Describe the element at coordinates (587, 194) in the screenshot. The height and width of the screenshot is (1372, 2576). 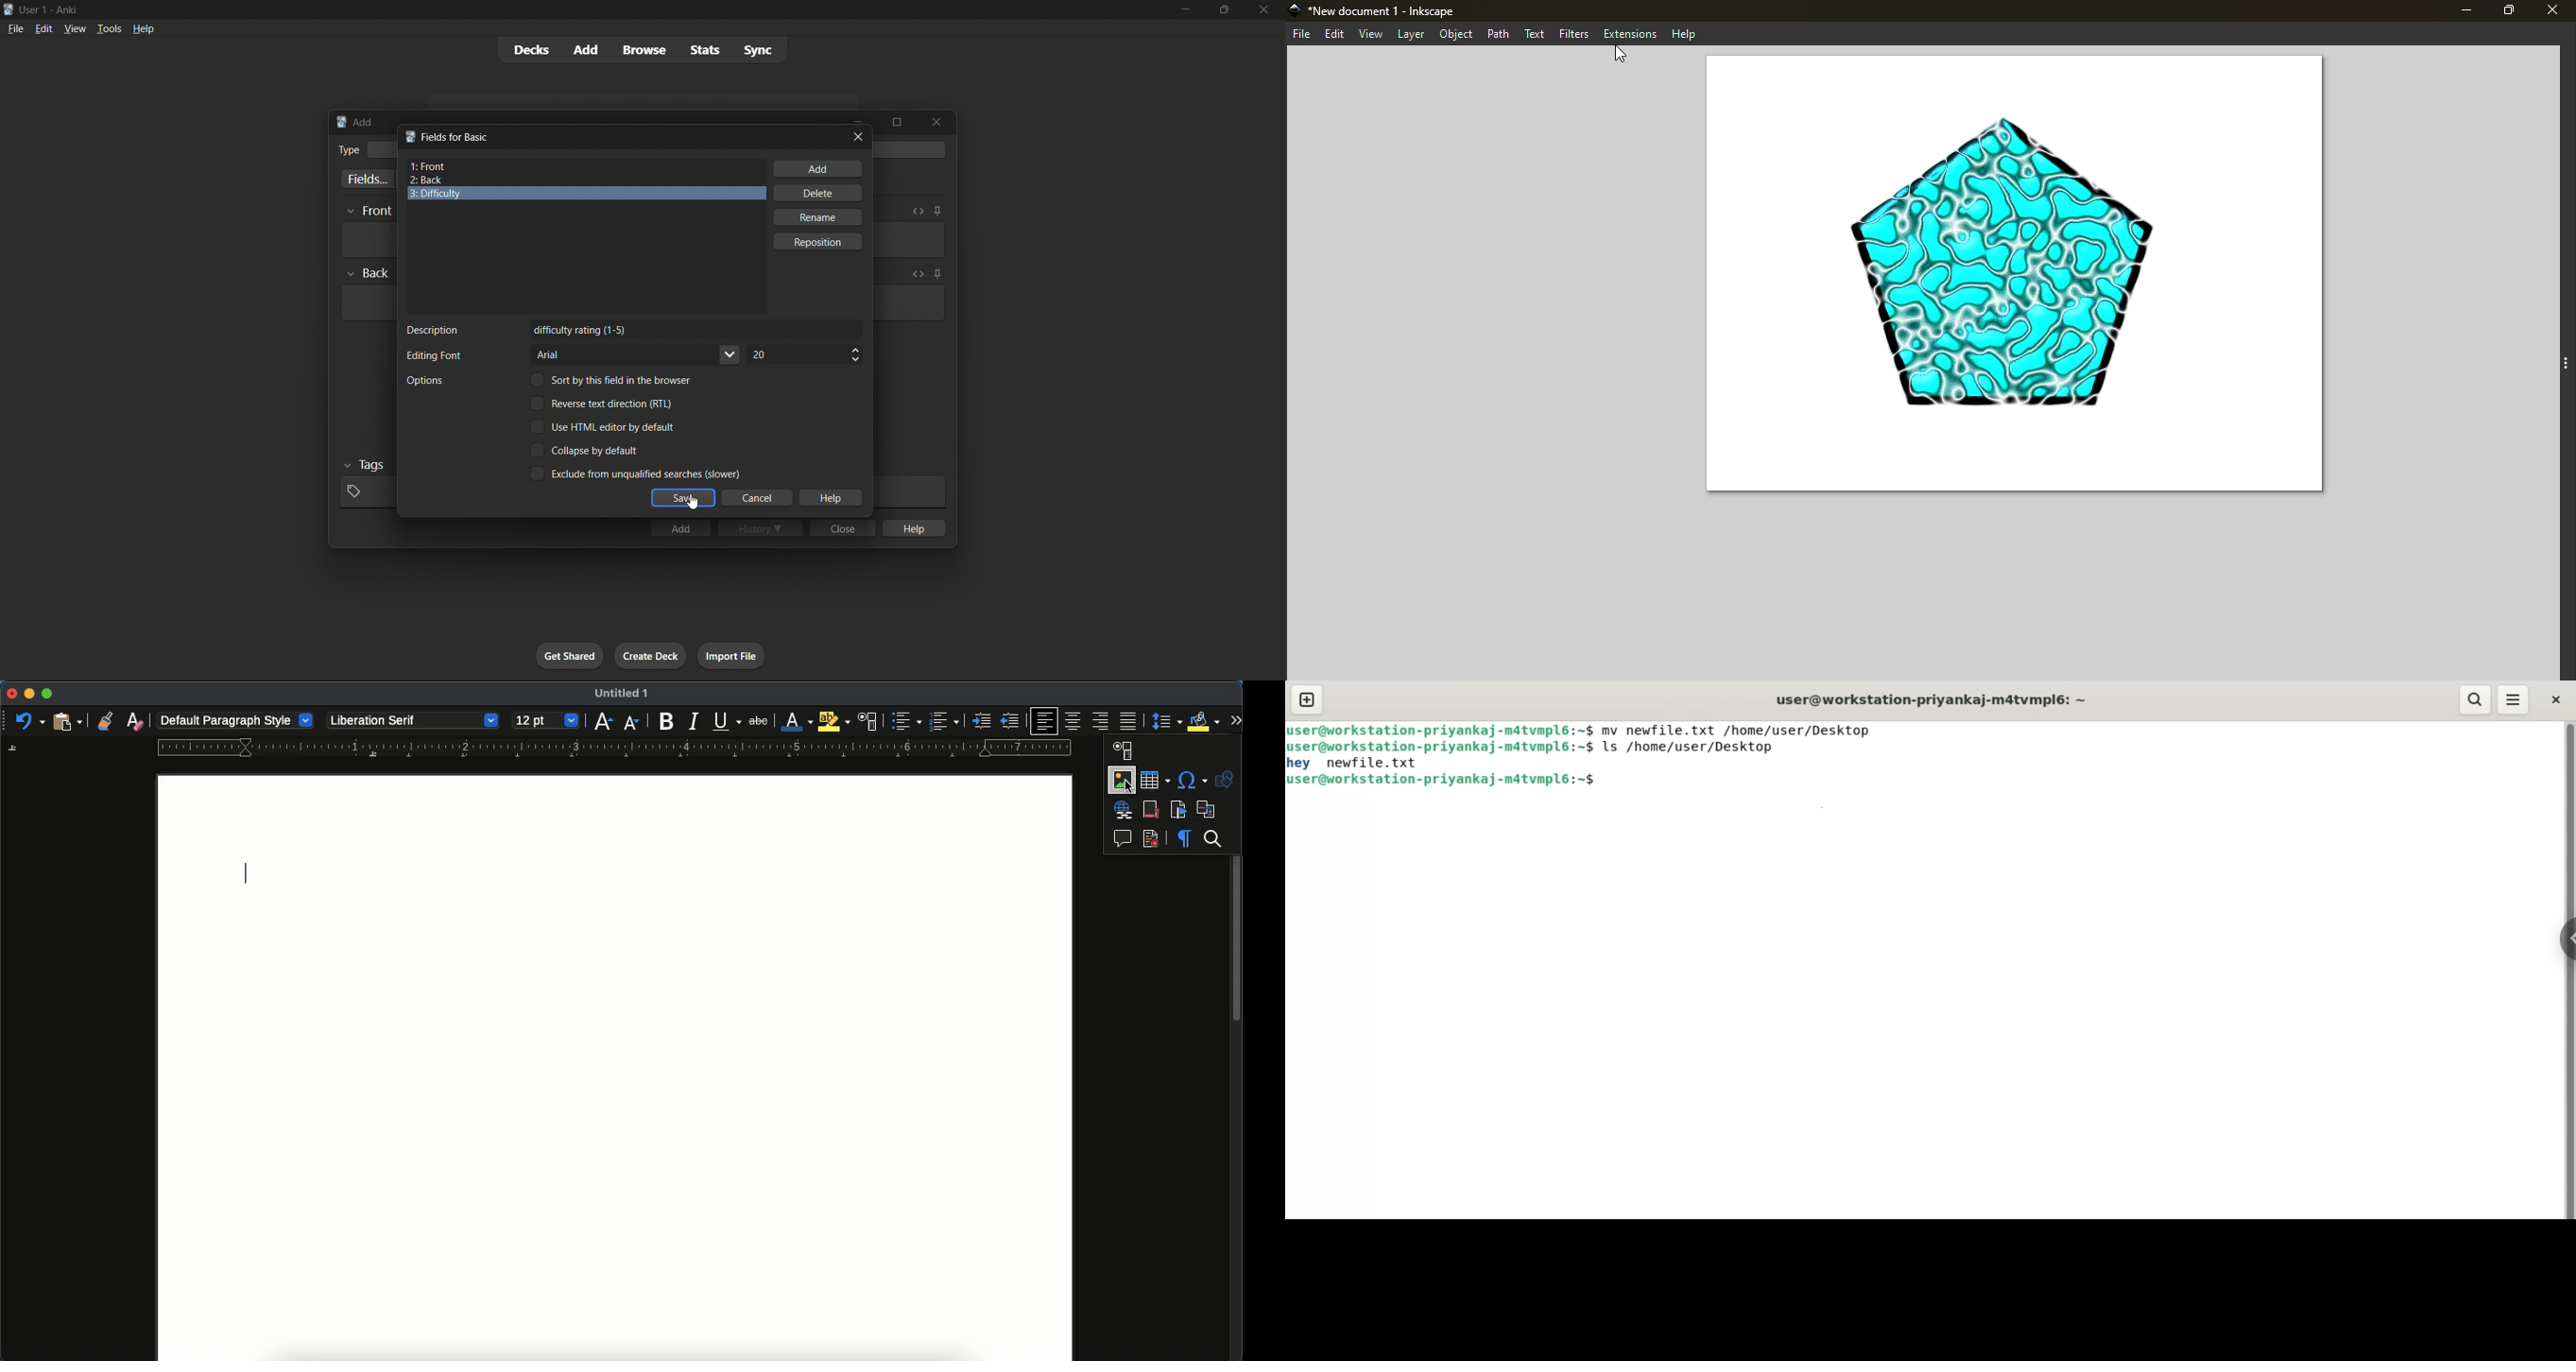
I see `difficulty field` at that location.